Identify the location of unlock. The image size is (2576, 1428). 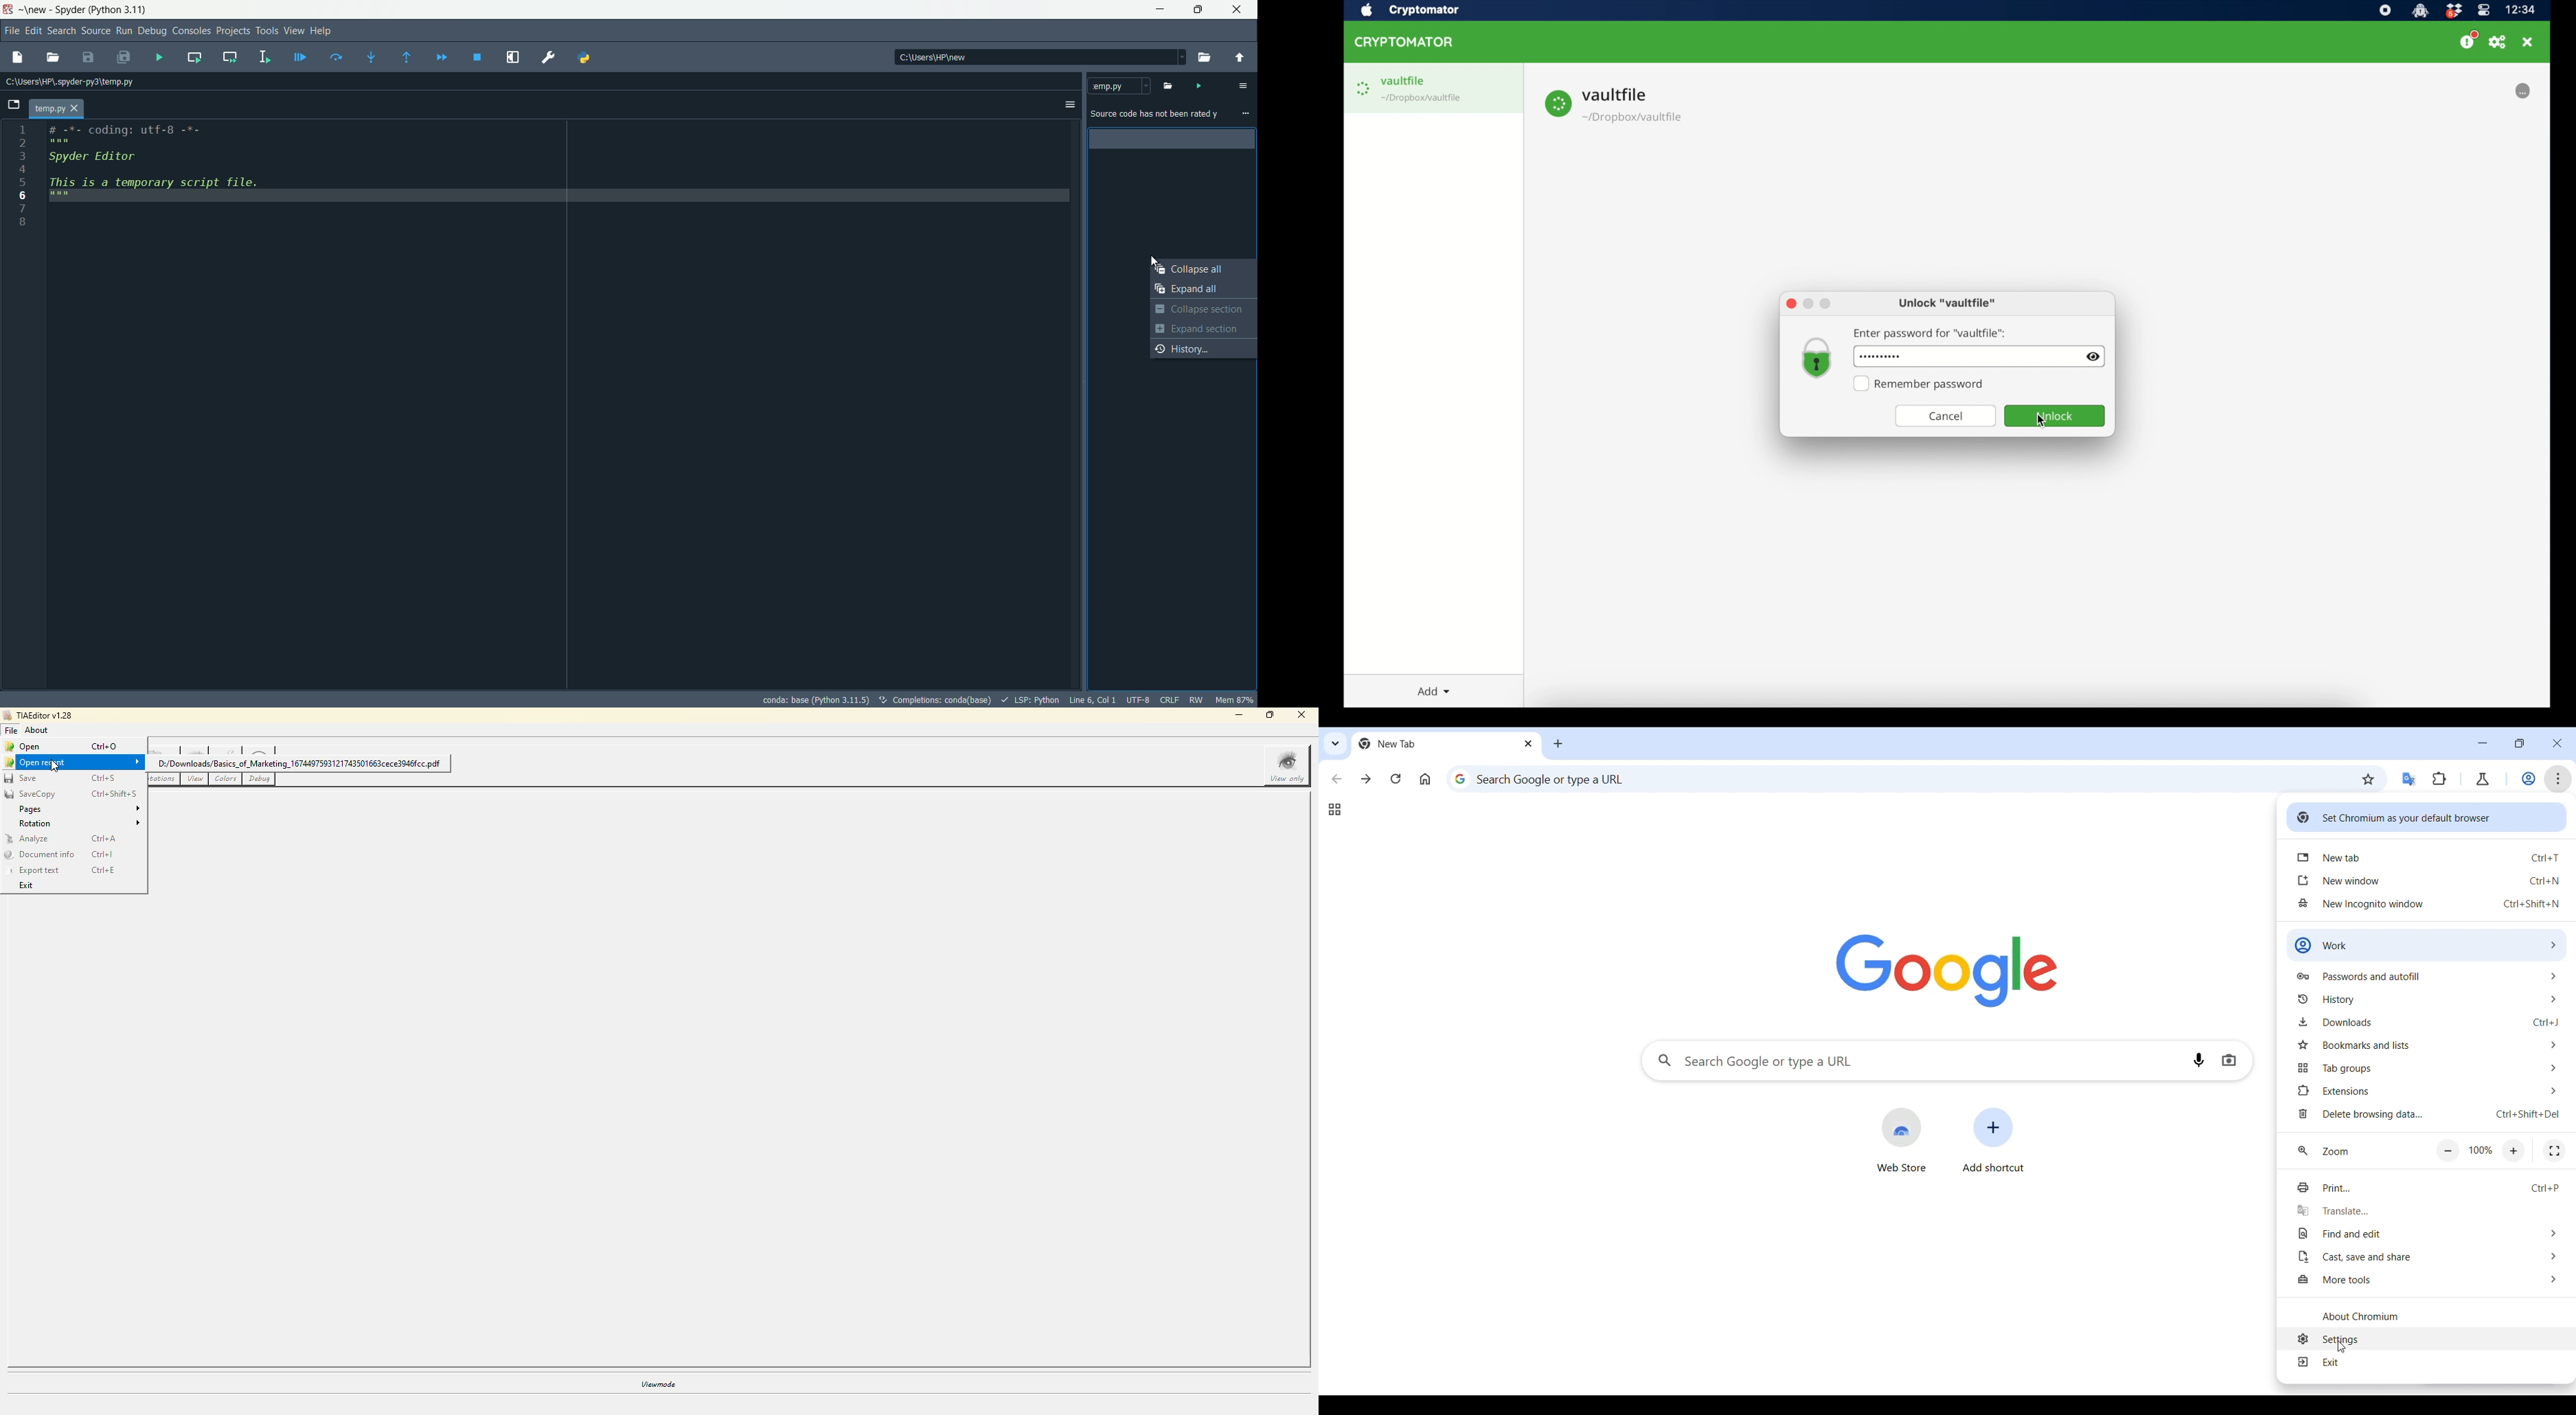
(2054, 417).